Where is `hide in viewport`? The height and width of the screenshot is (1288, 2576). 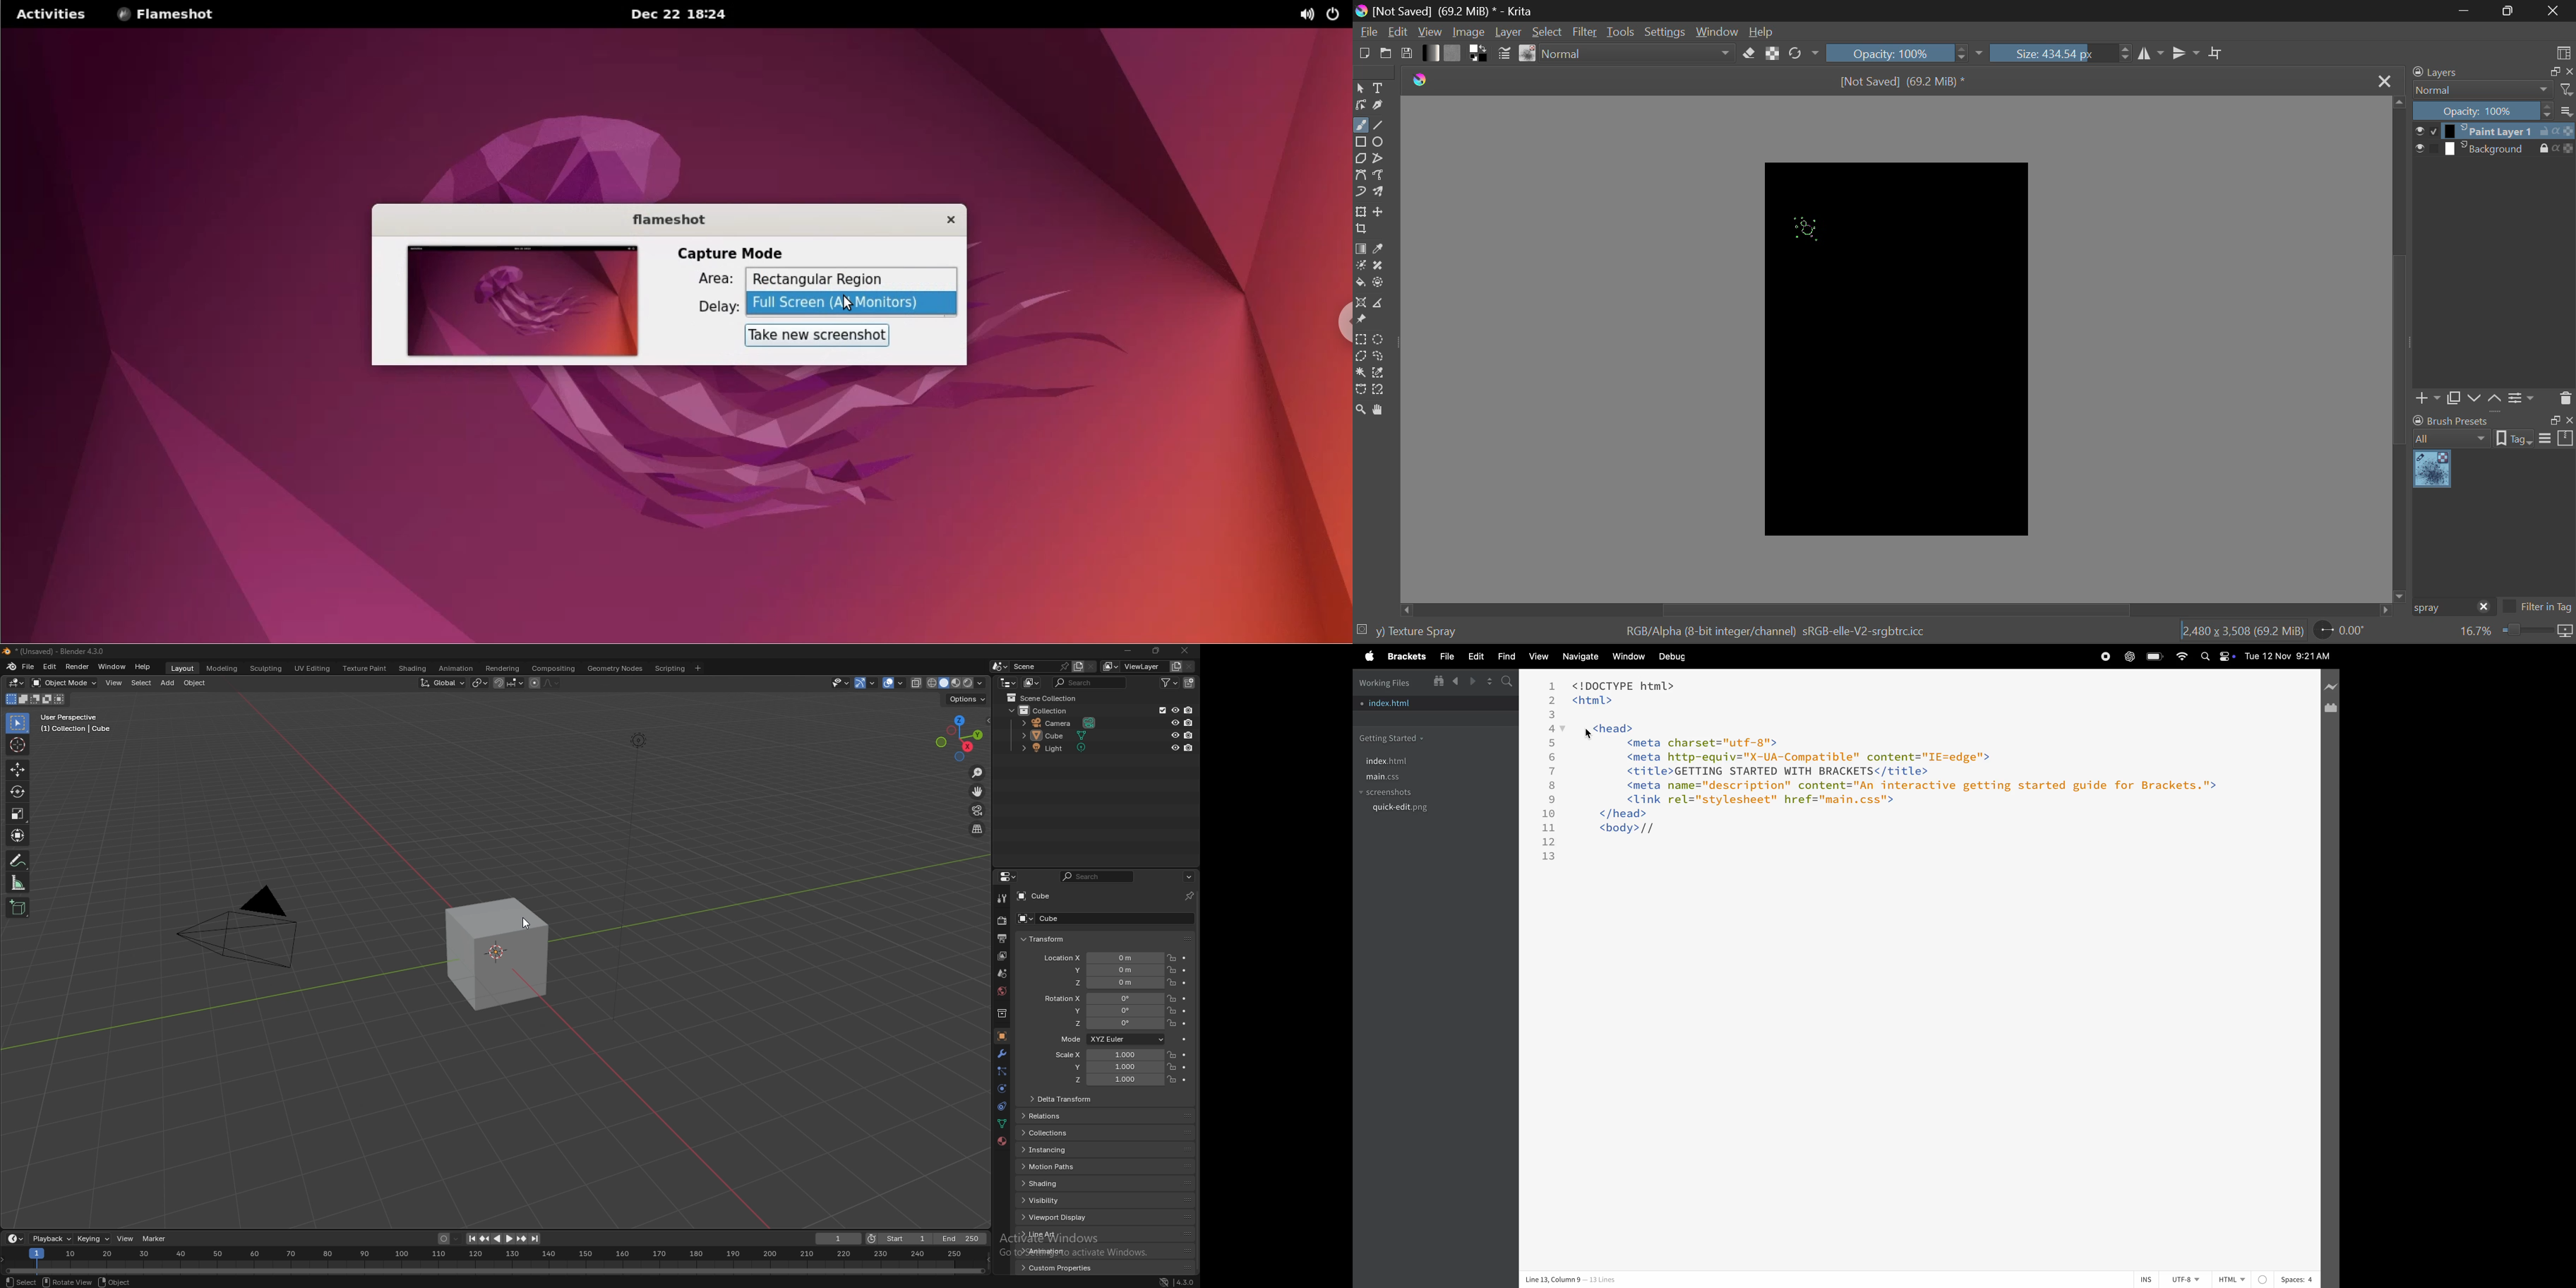 hide in viewport is located at coordinates (1173, 722).